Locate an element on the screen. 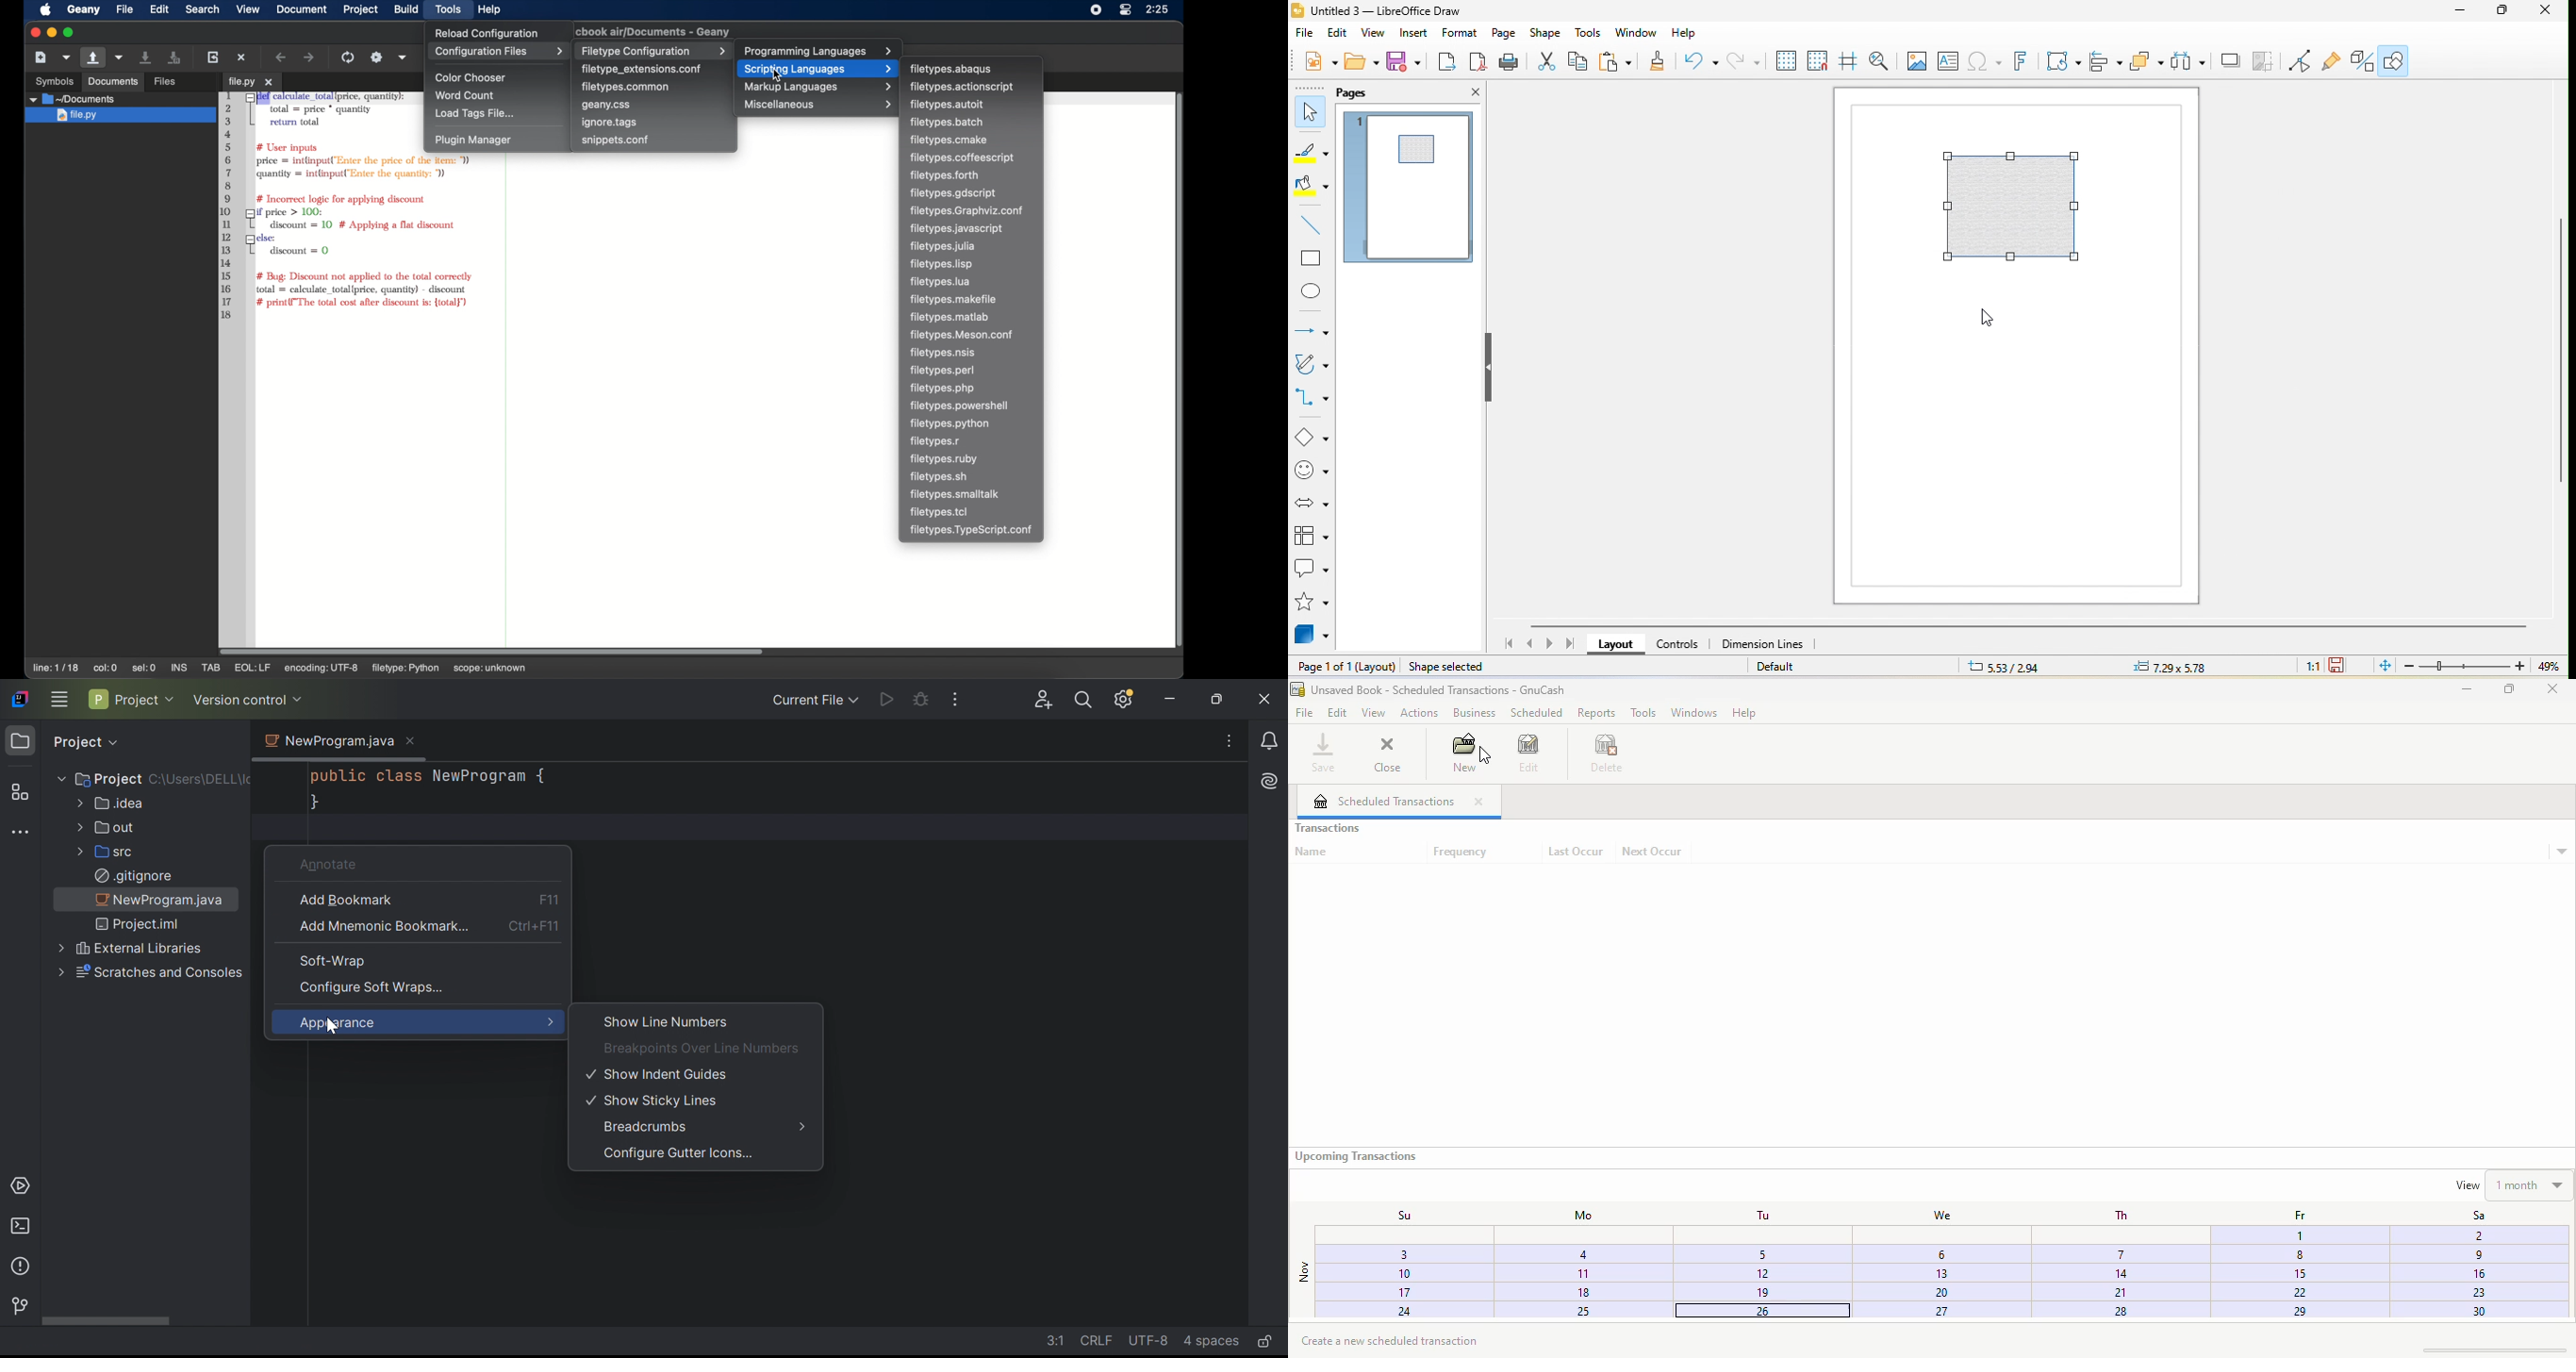 The height and width of the screenshot is (1372, 2576). select at least three object to distribute is located at coordinates (2188, 62).